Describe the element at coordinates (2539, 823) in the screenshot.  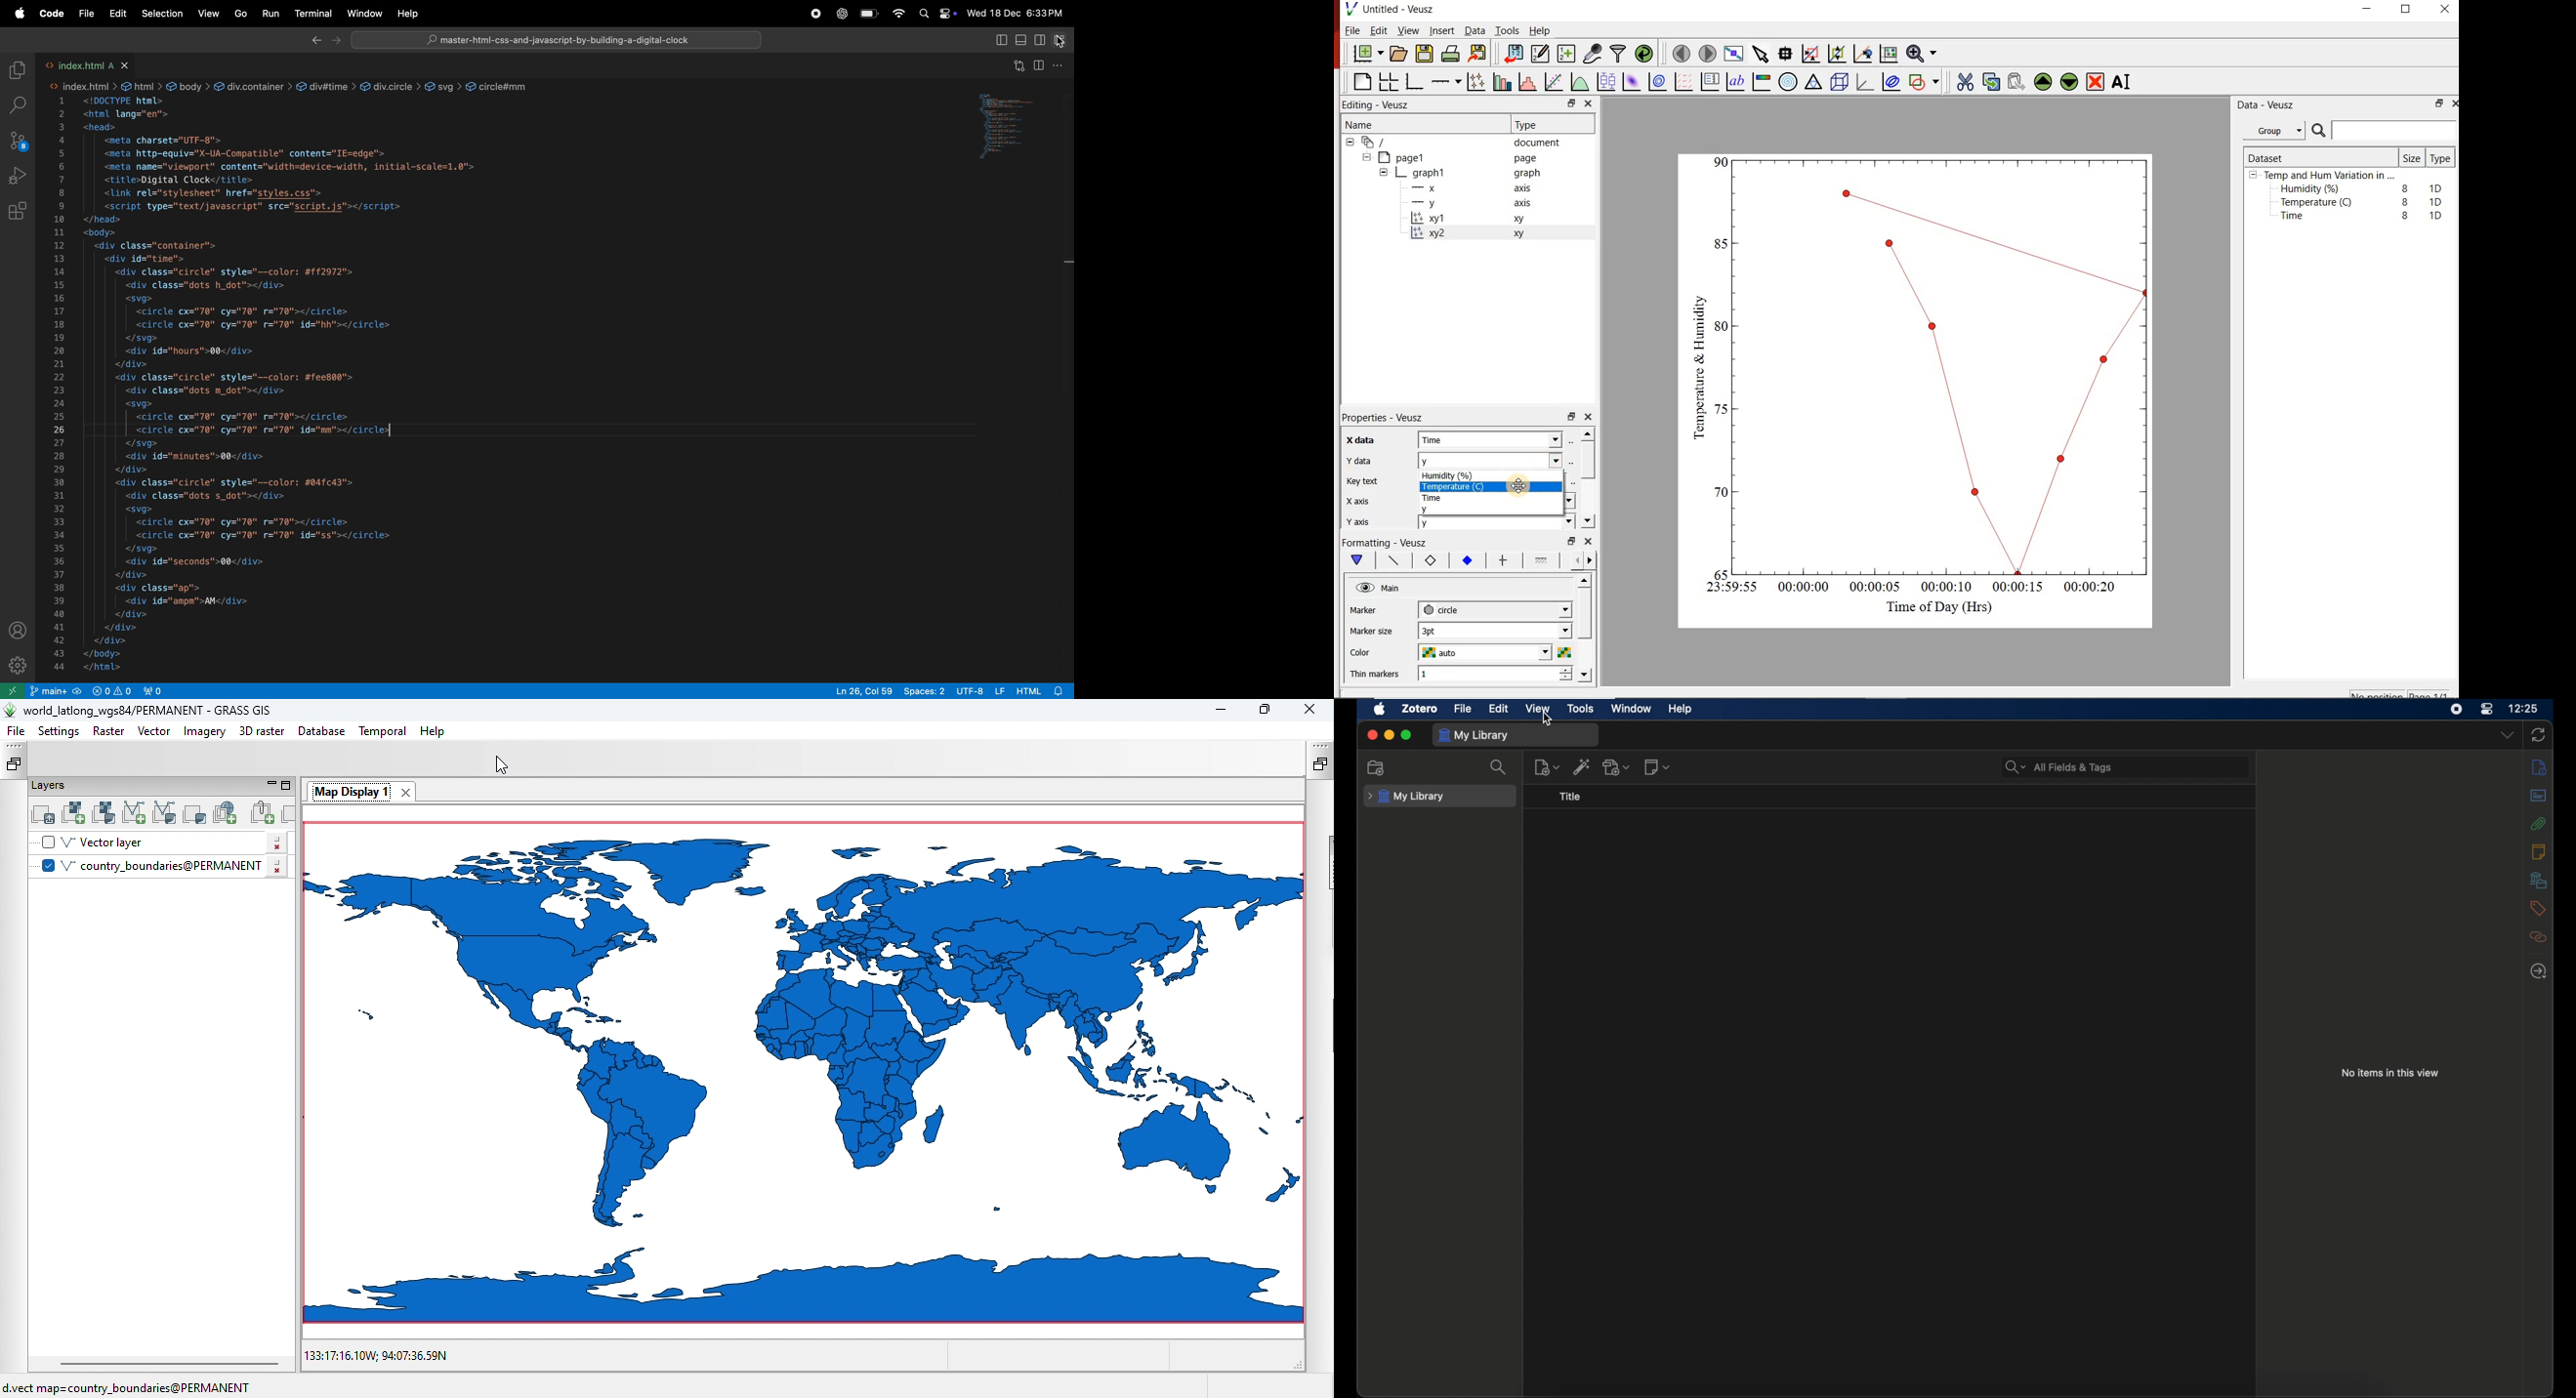
I see `attachments` at that location.